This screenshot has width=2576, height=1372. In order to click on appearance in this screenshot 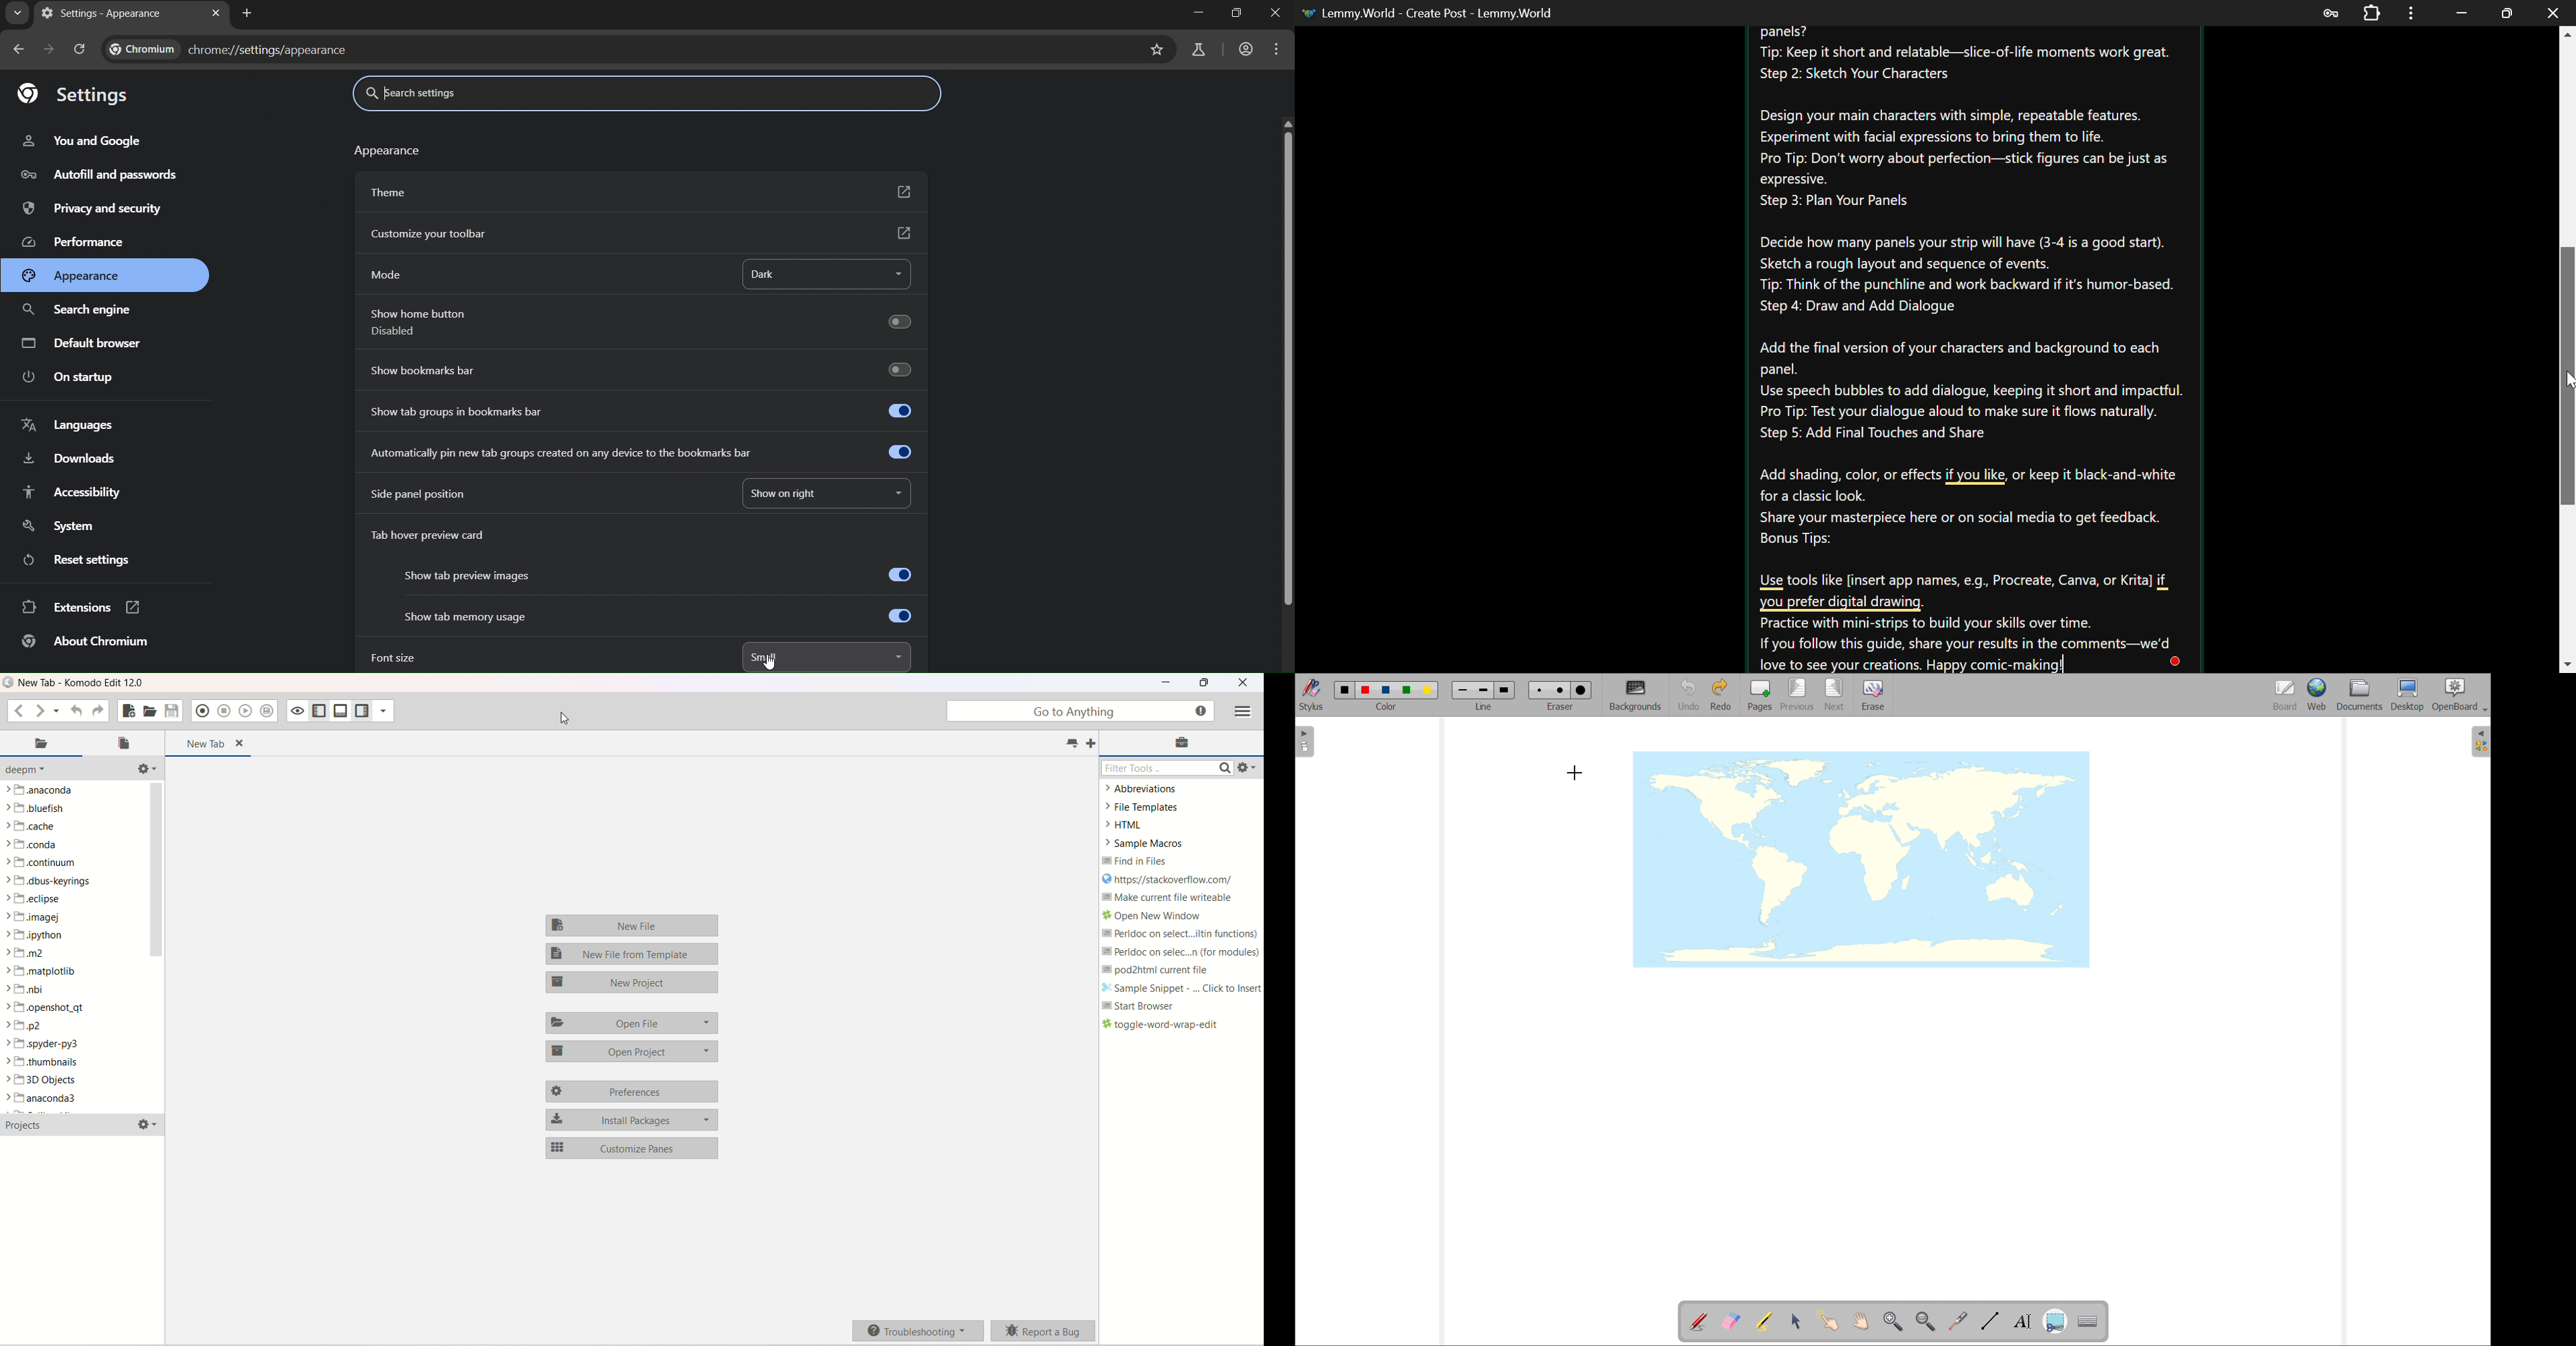, I will do `click(72, 274)`.